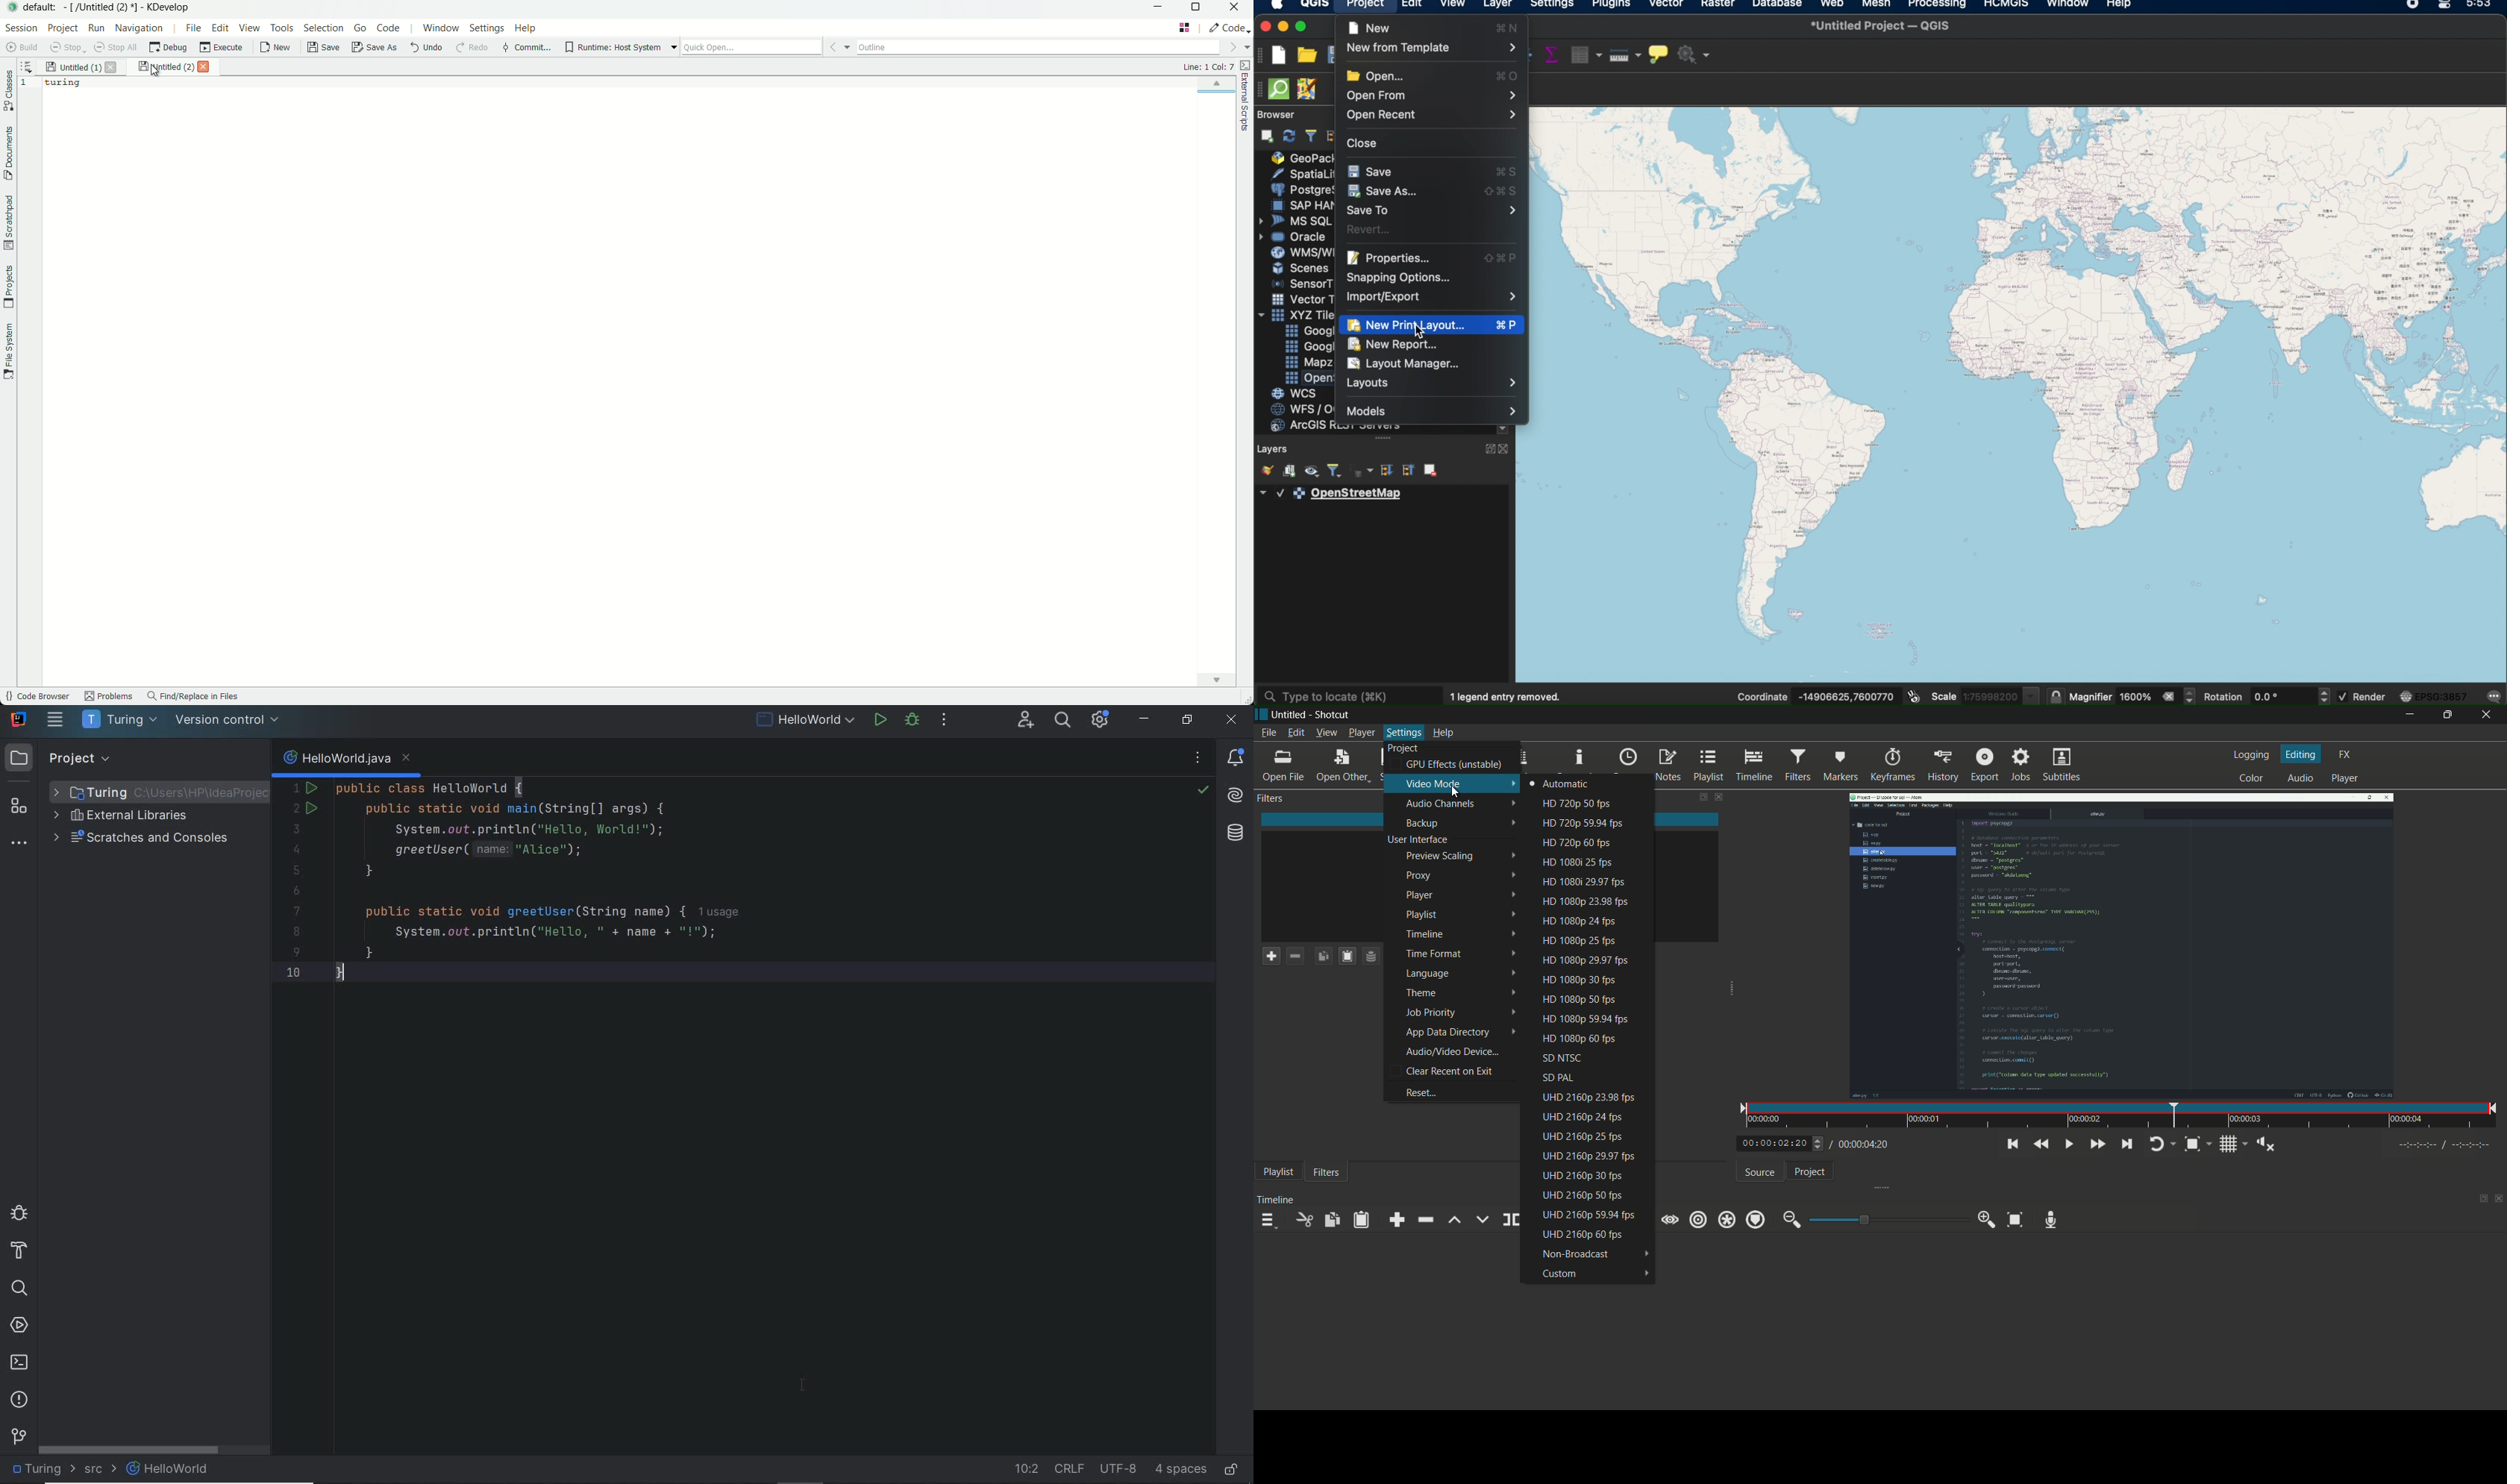 The height and width of the screenshot is (1484, 2520). What do you see at coordinates (1667, 5) in the screenshot?
I see `vector` at bounding box center [1667, 5].